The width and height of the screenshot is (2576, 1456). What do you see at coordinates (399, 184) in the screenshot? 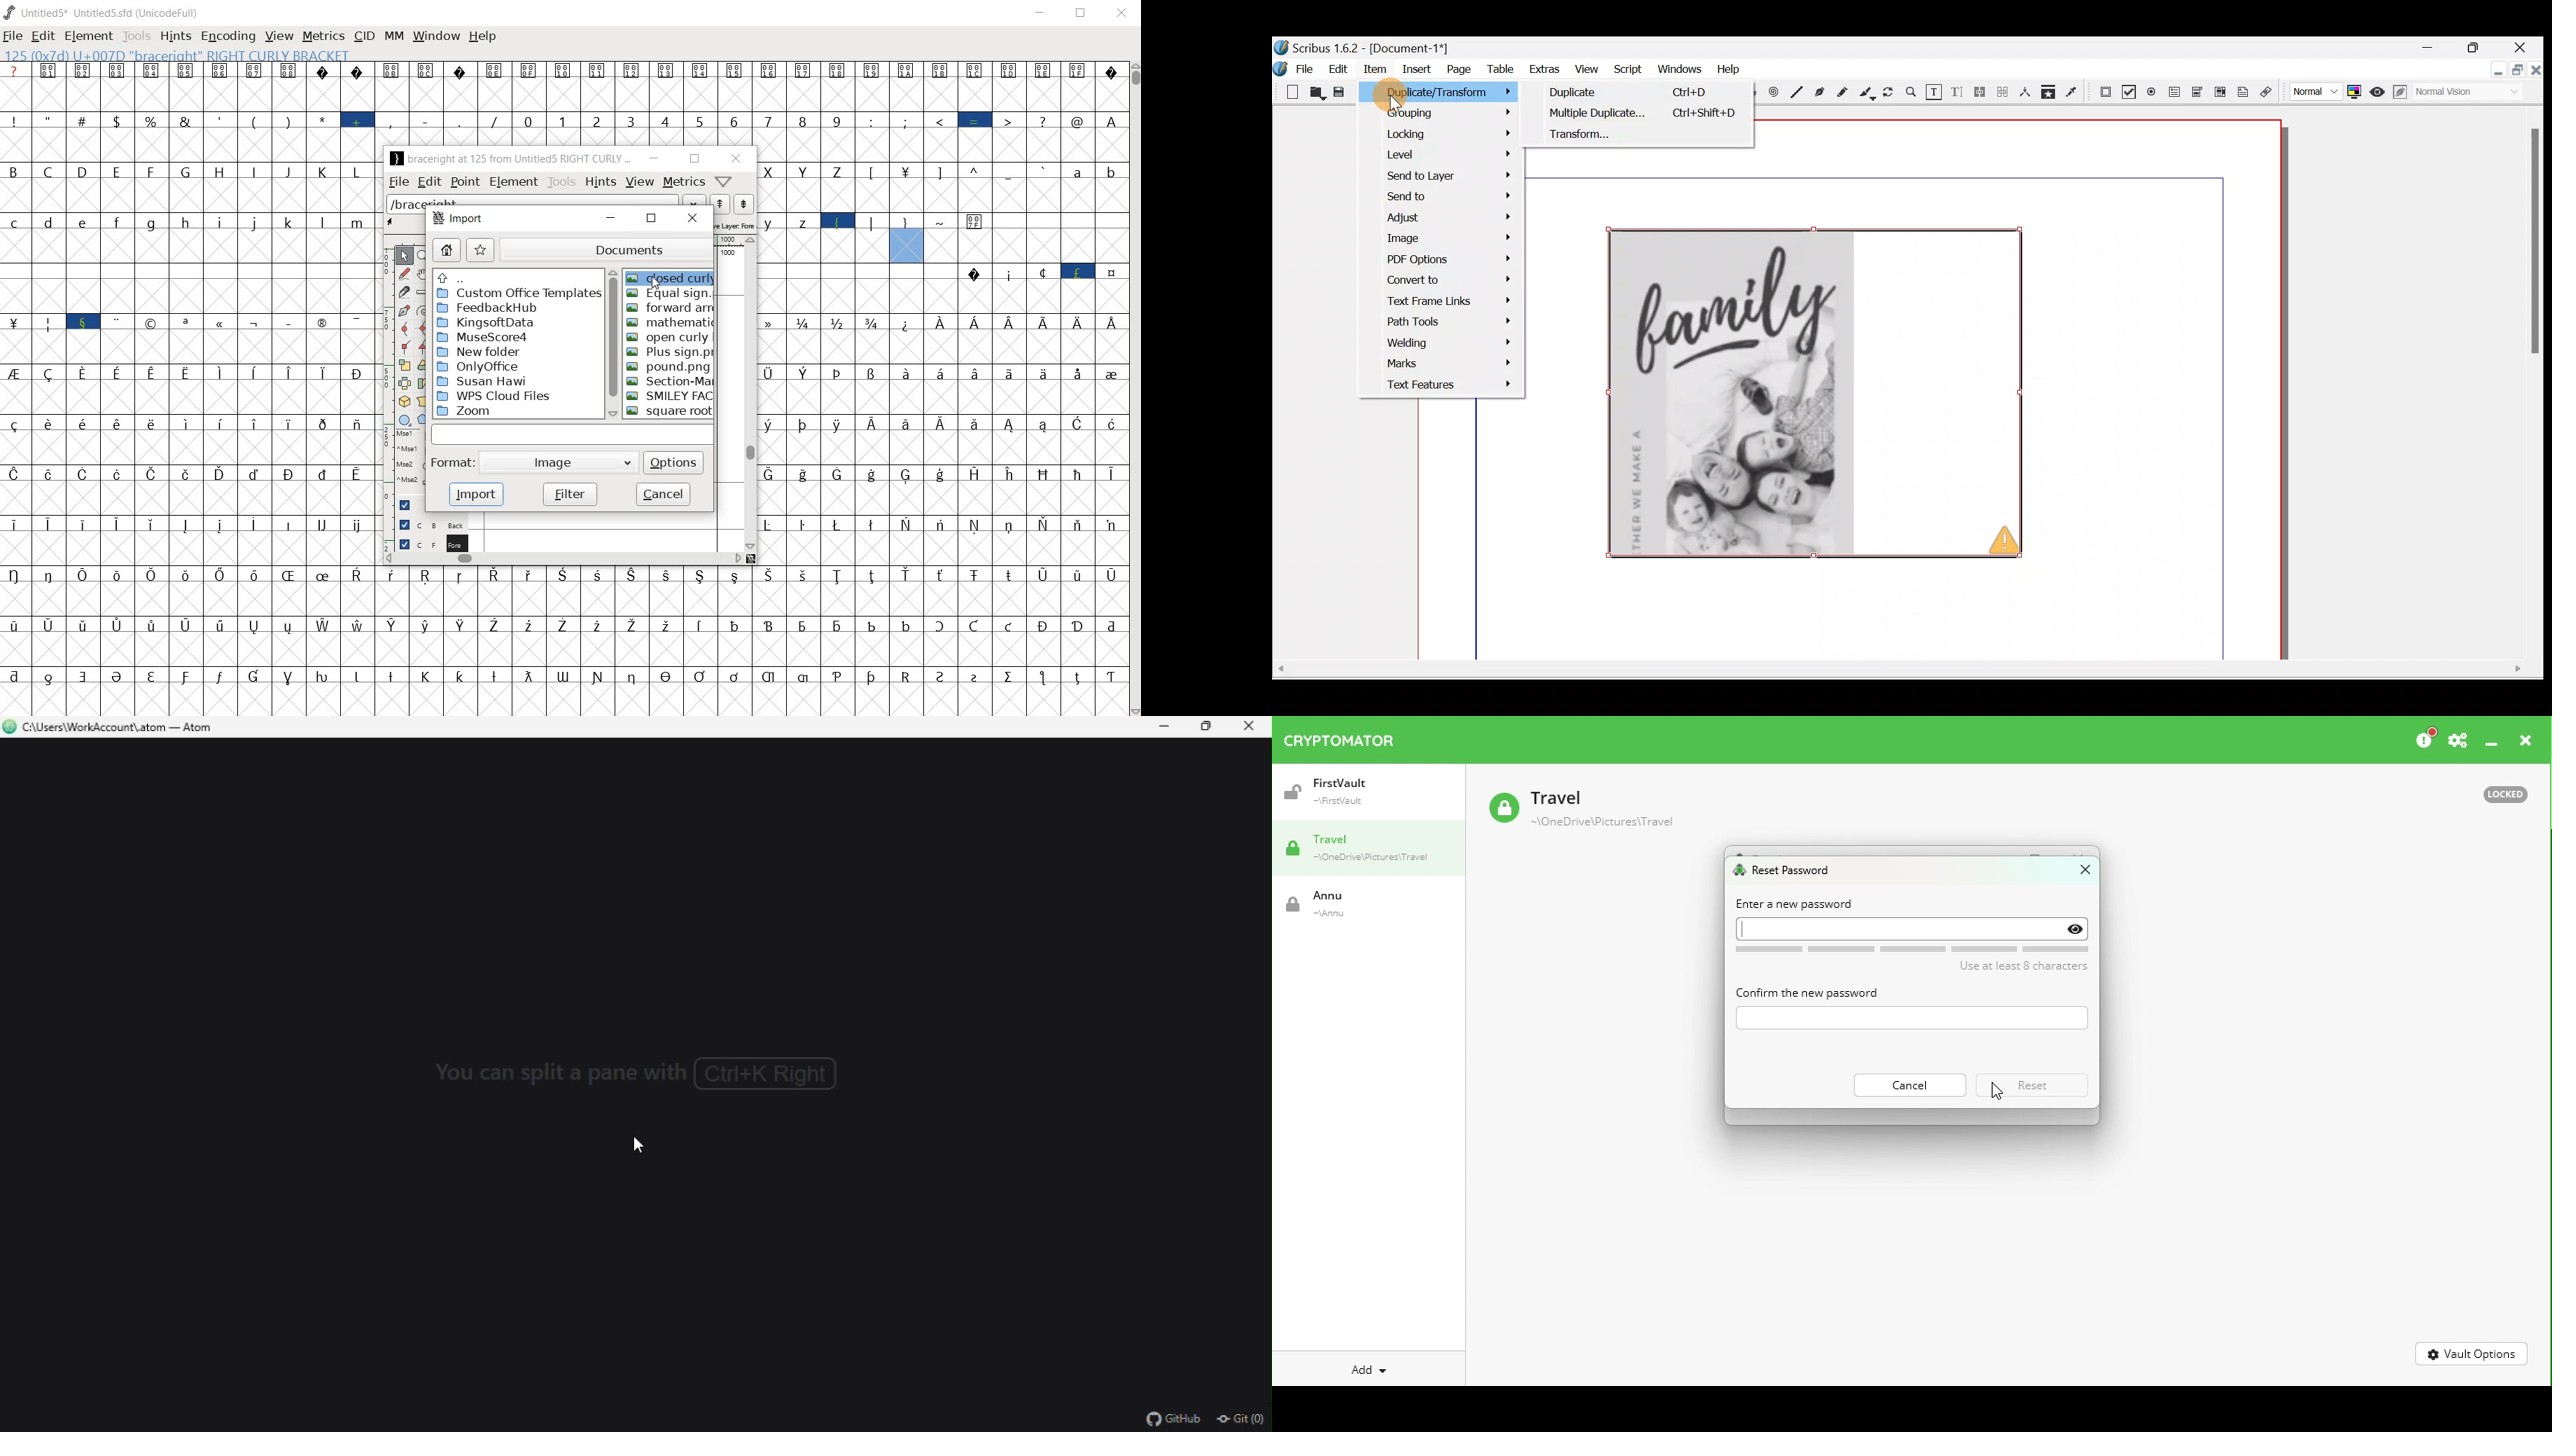
I see `file` at bounding box center [399, 184].